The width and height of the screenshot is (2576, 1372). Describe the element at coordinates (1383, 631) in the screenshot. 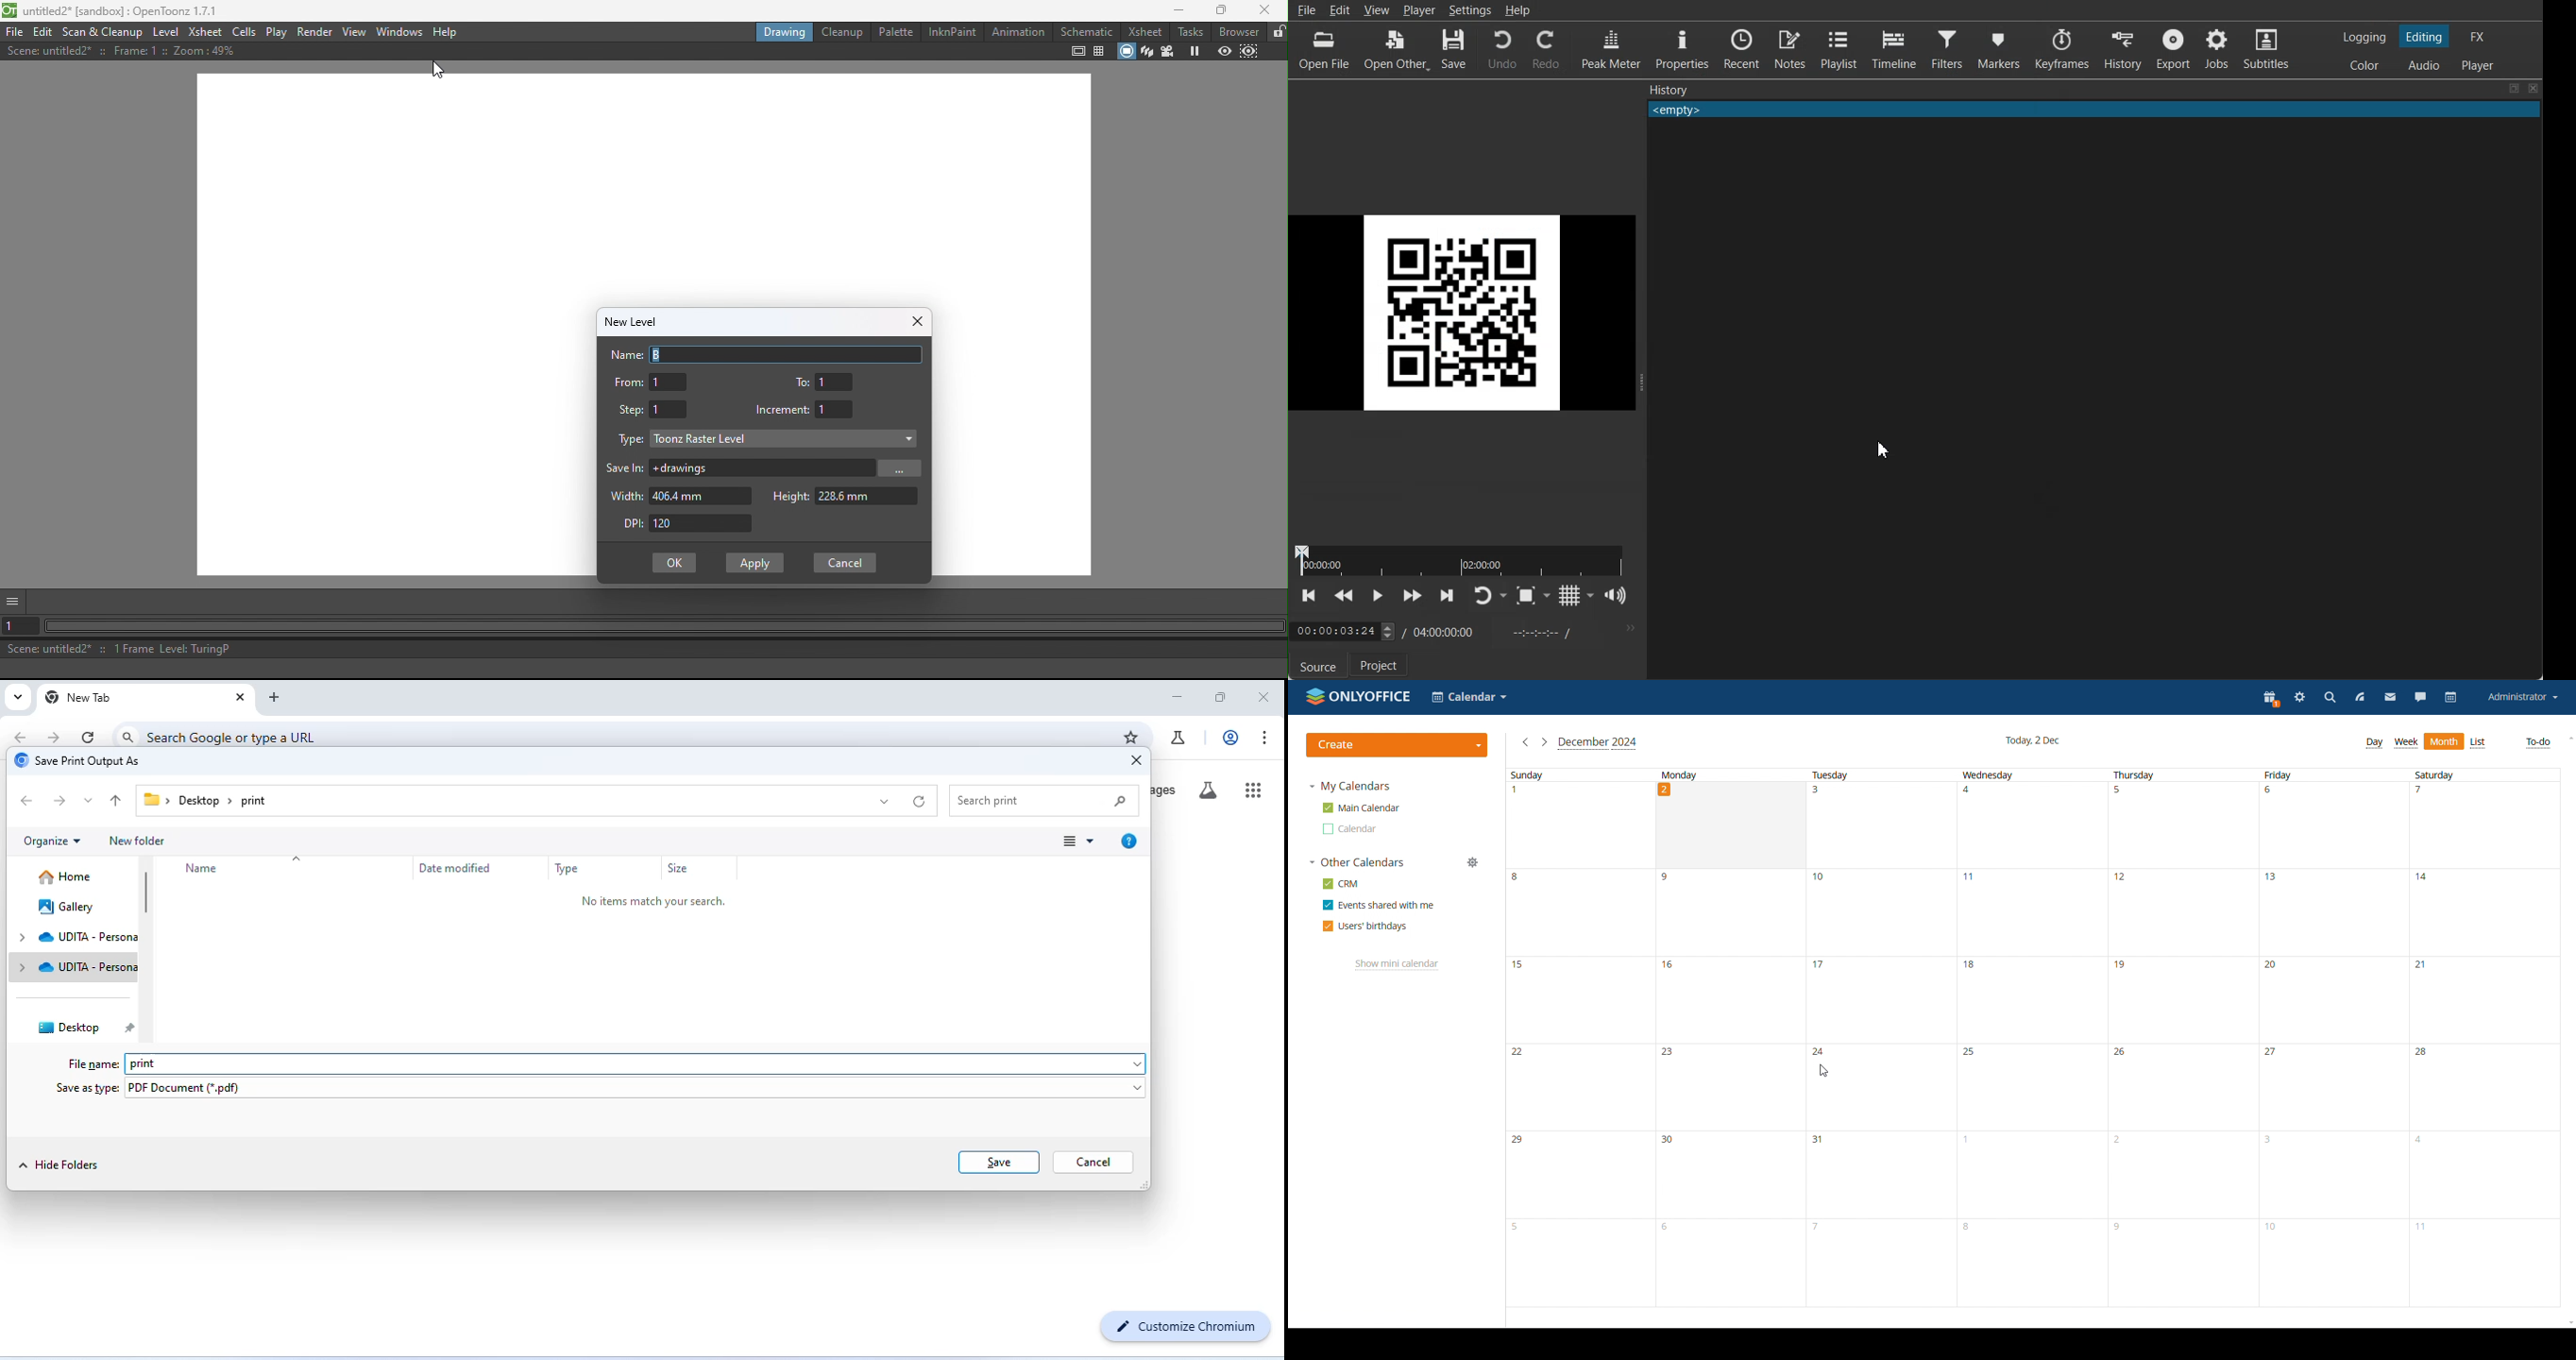

I see `toggle` at that location.